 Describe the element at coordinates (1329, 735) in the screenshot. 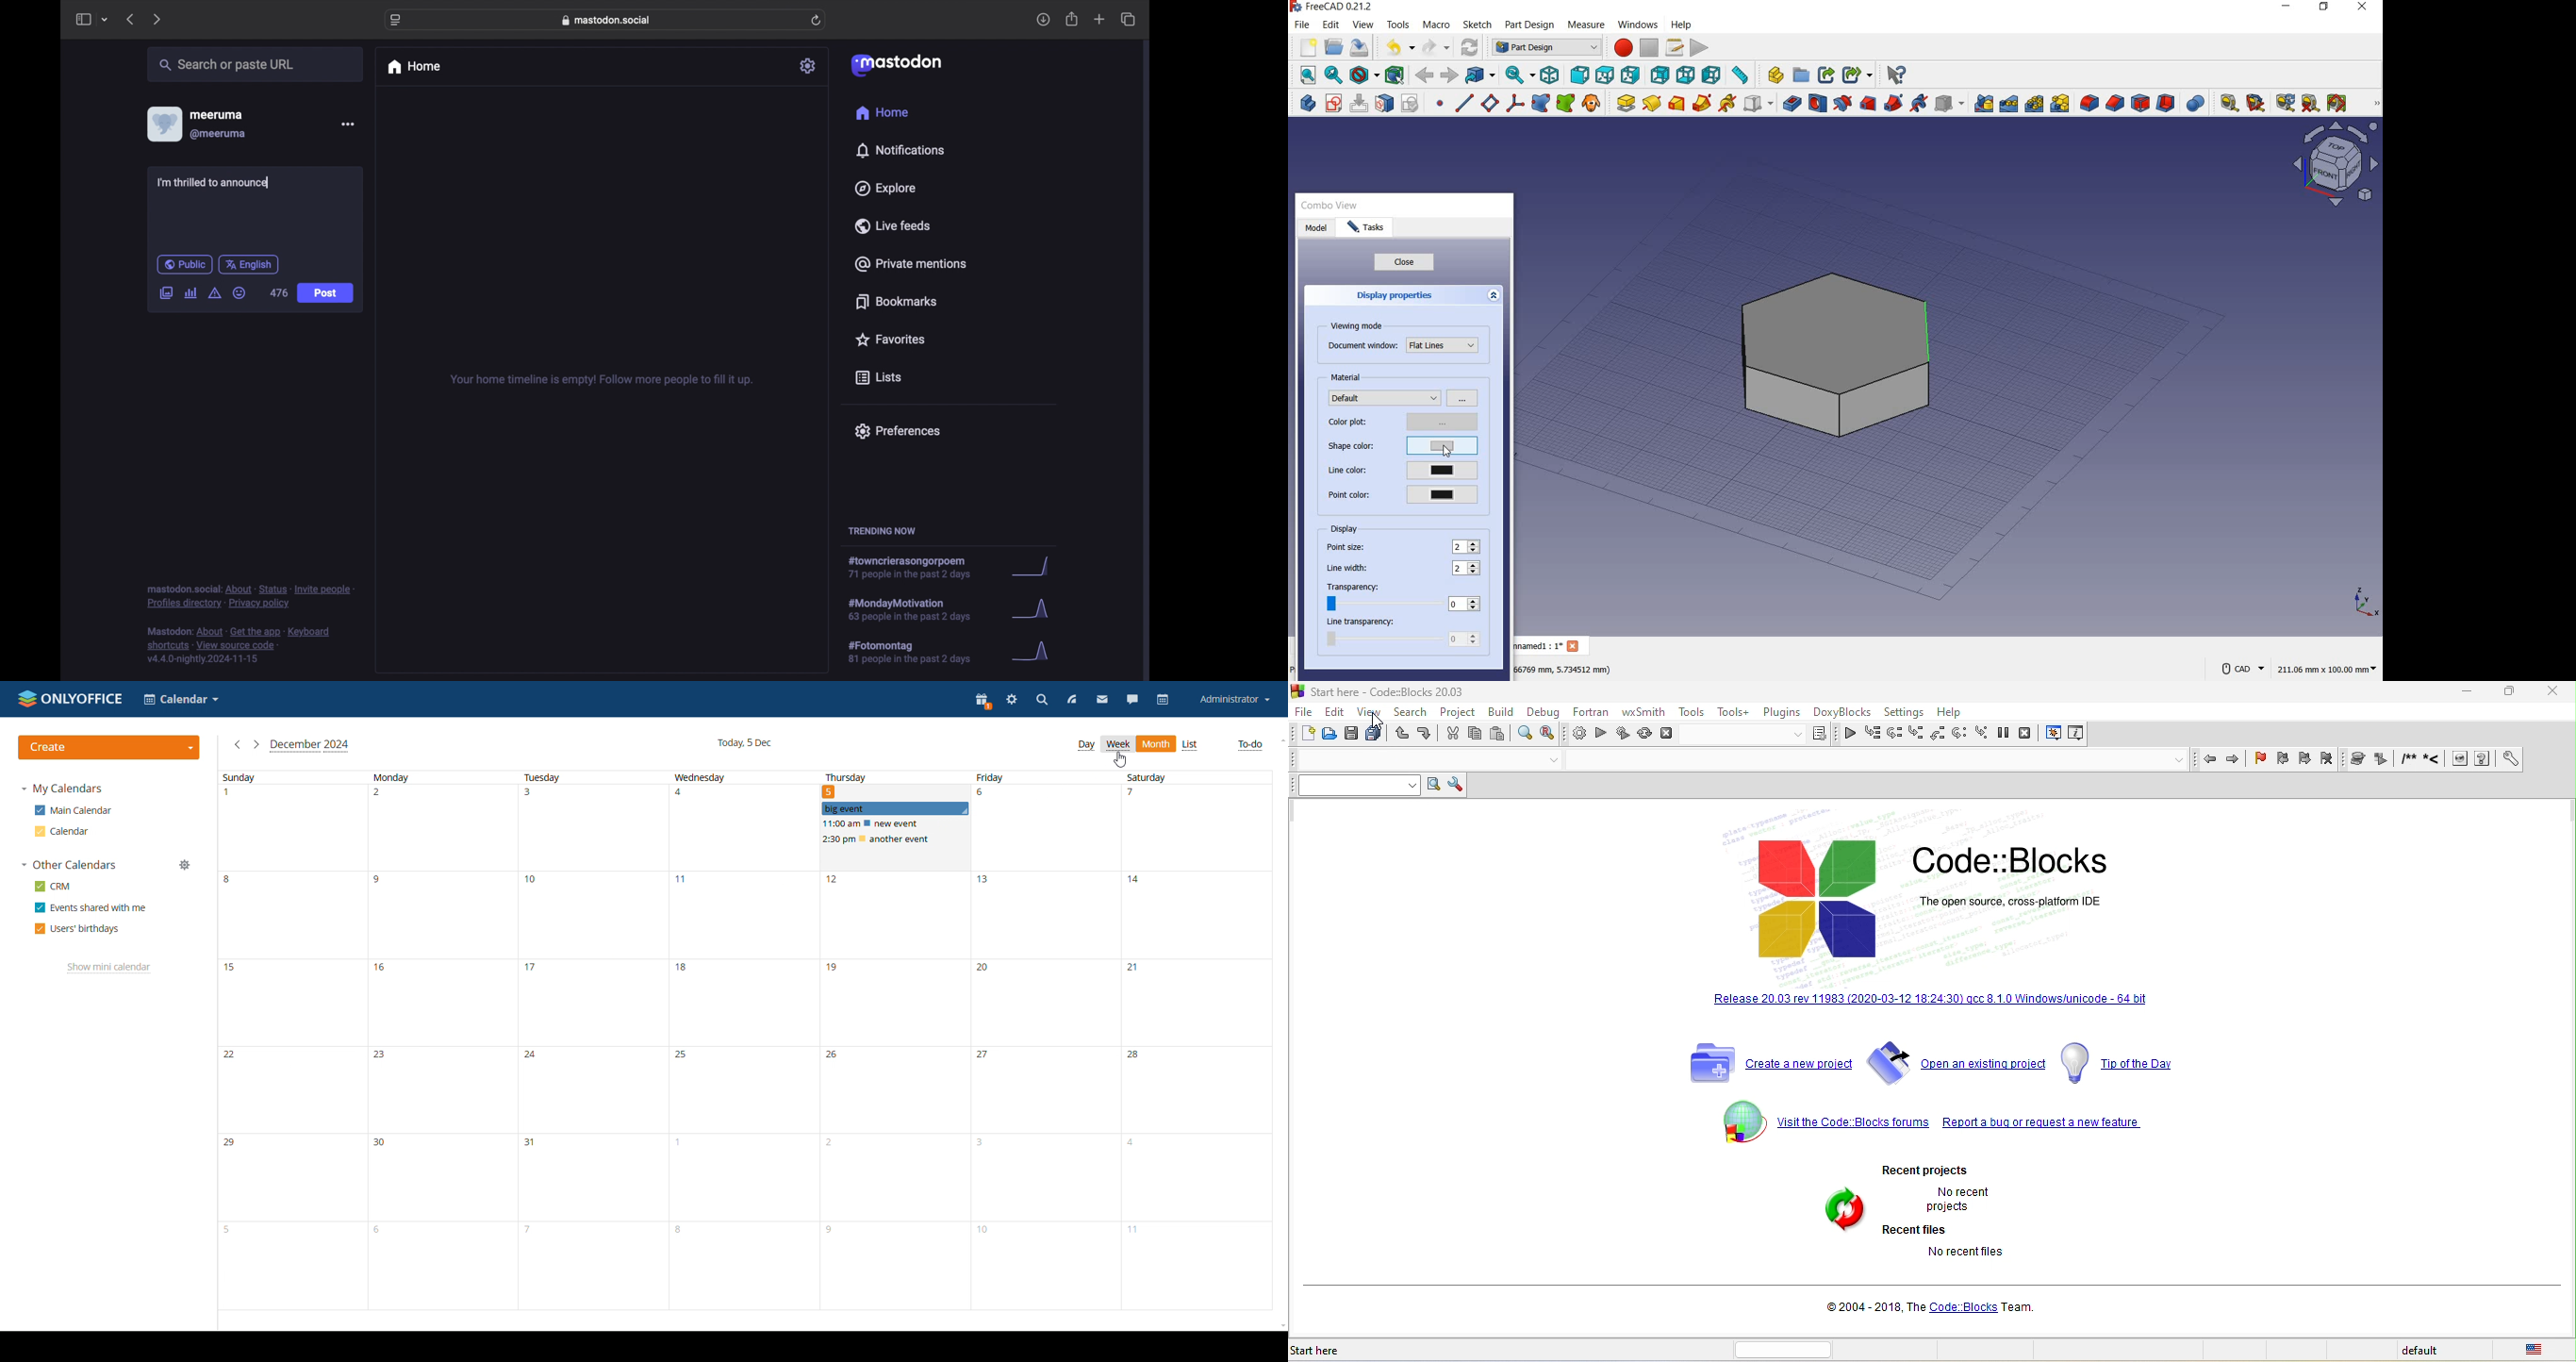

I see `open` at that location.